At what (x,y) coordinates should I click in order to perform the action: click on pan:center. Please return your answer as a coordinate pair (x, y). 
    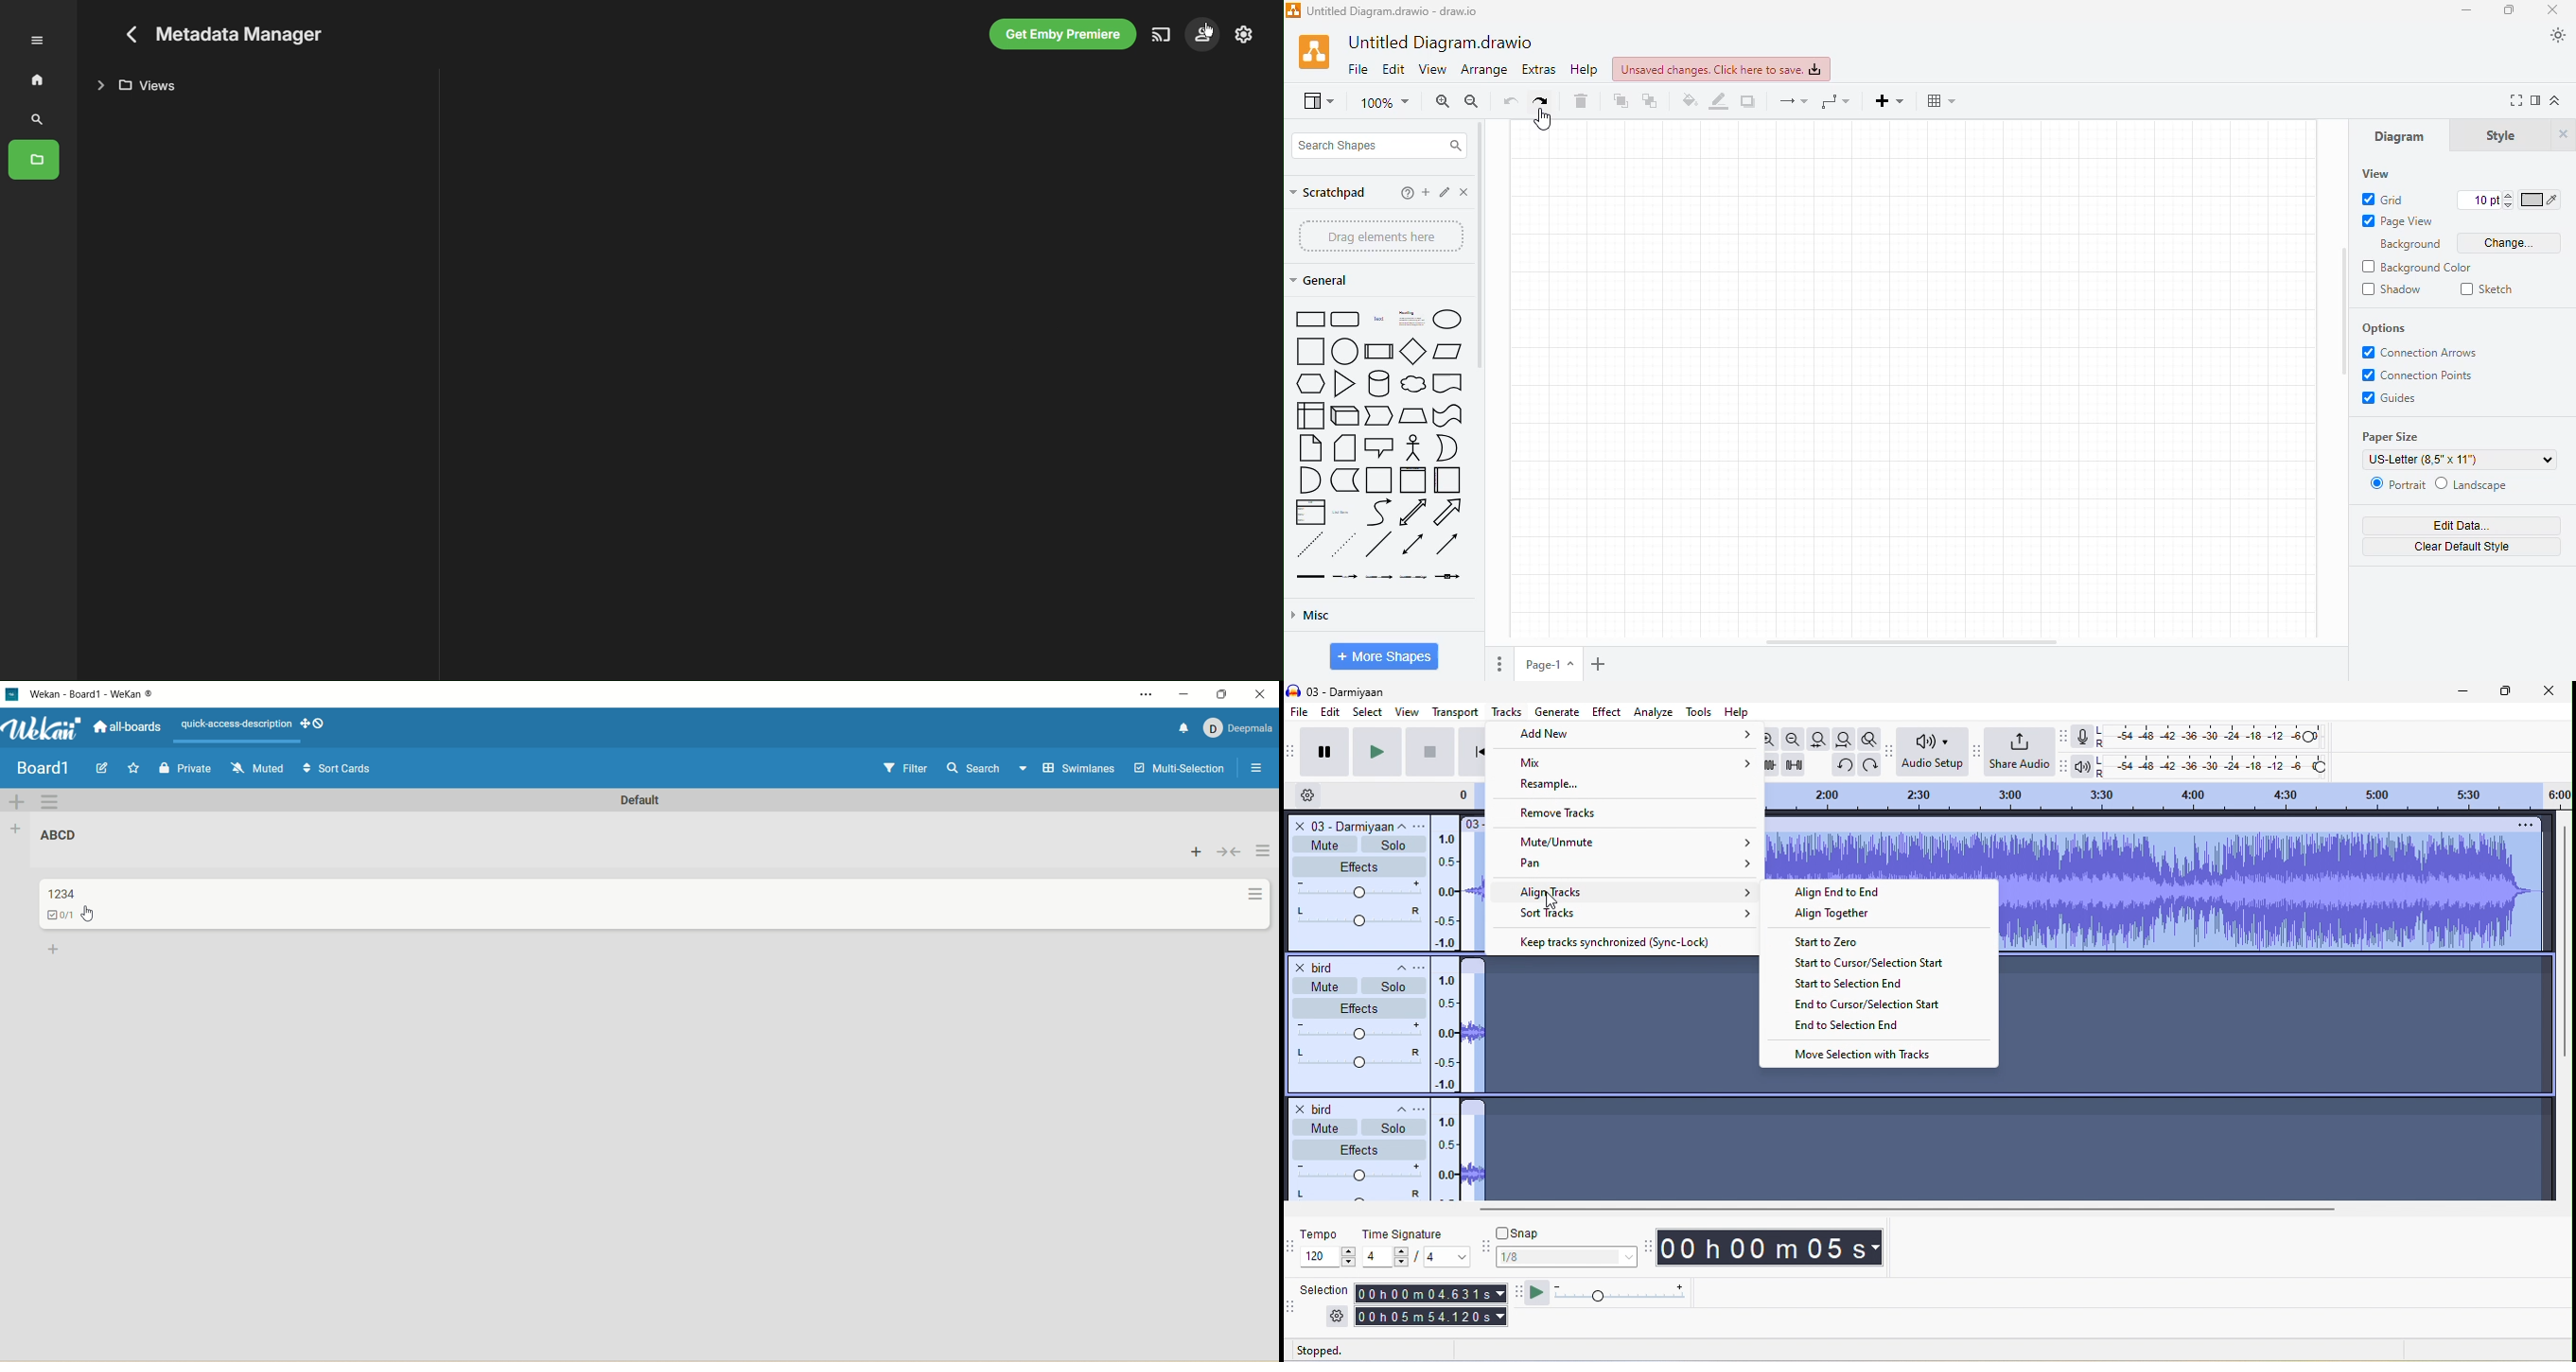
    Looking at the image, I should click on (1356, 1195).